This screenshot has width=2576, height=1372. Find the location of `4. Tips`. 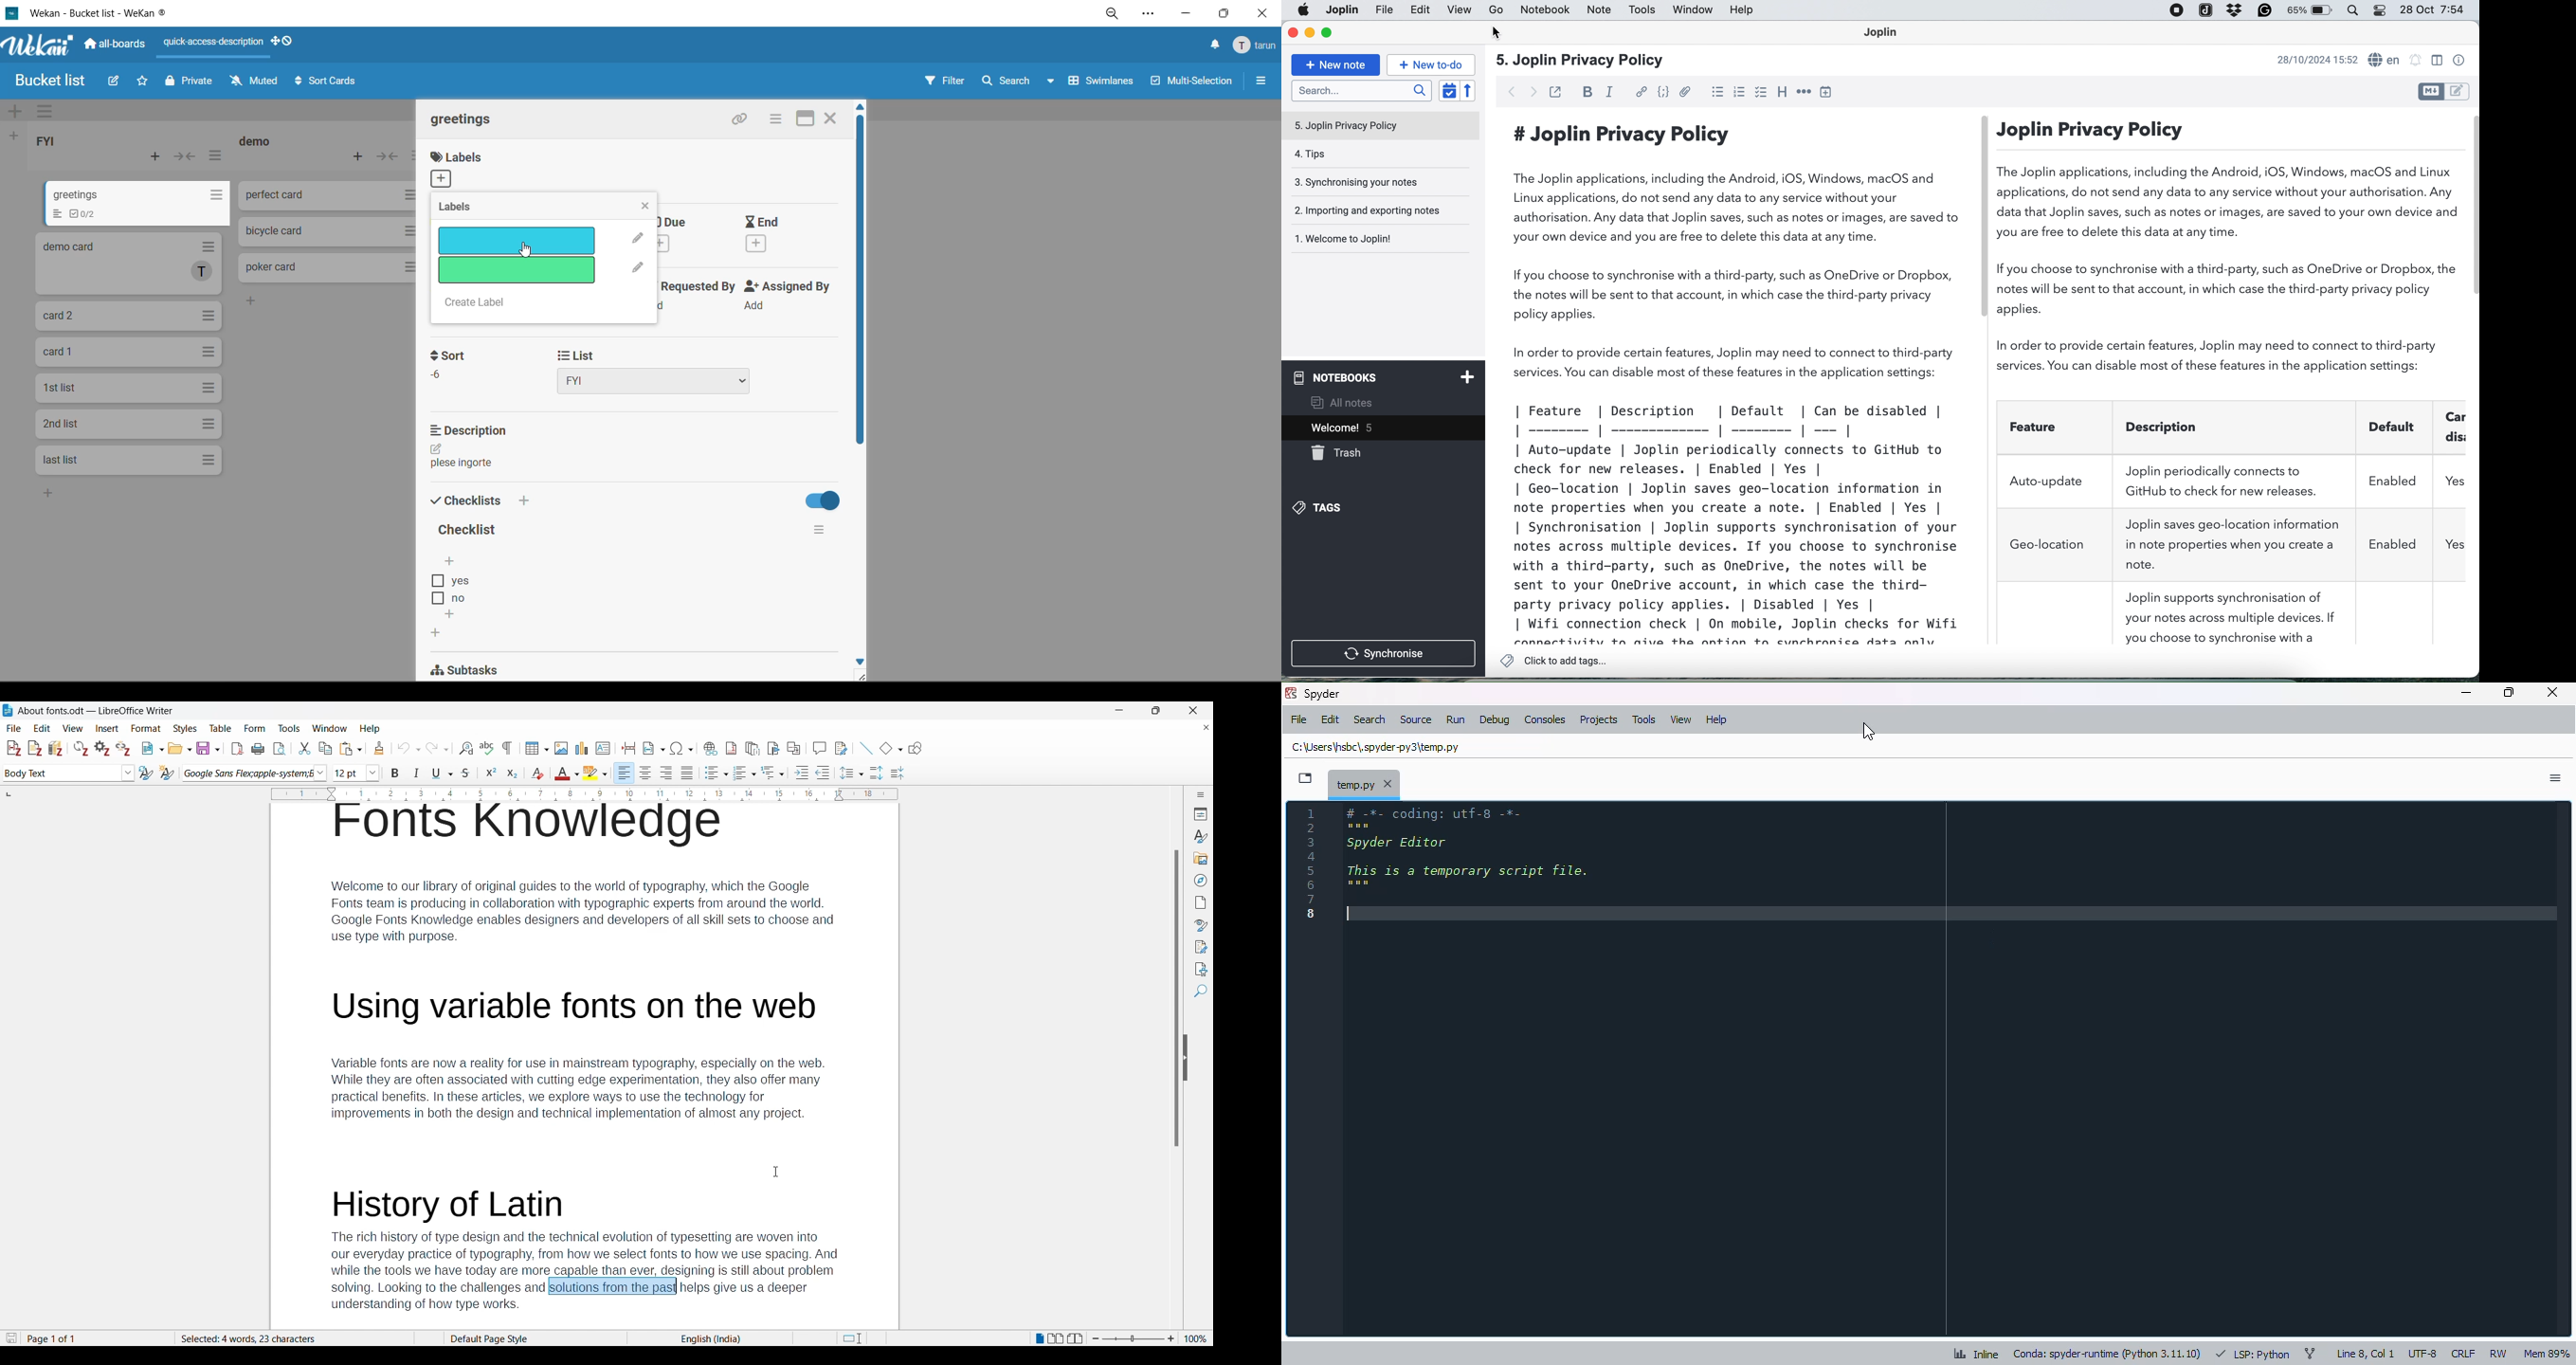

4. Tips is located at coordinates (1378, 154).